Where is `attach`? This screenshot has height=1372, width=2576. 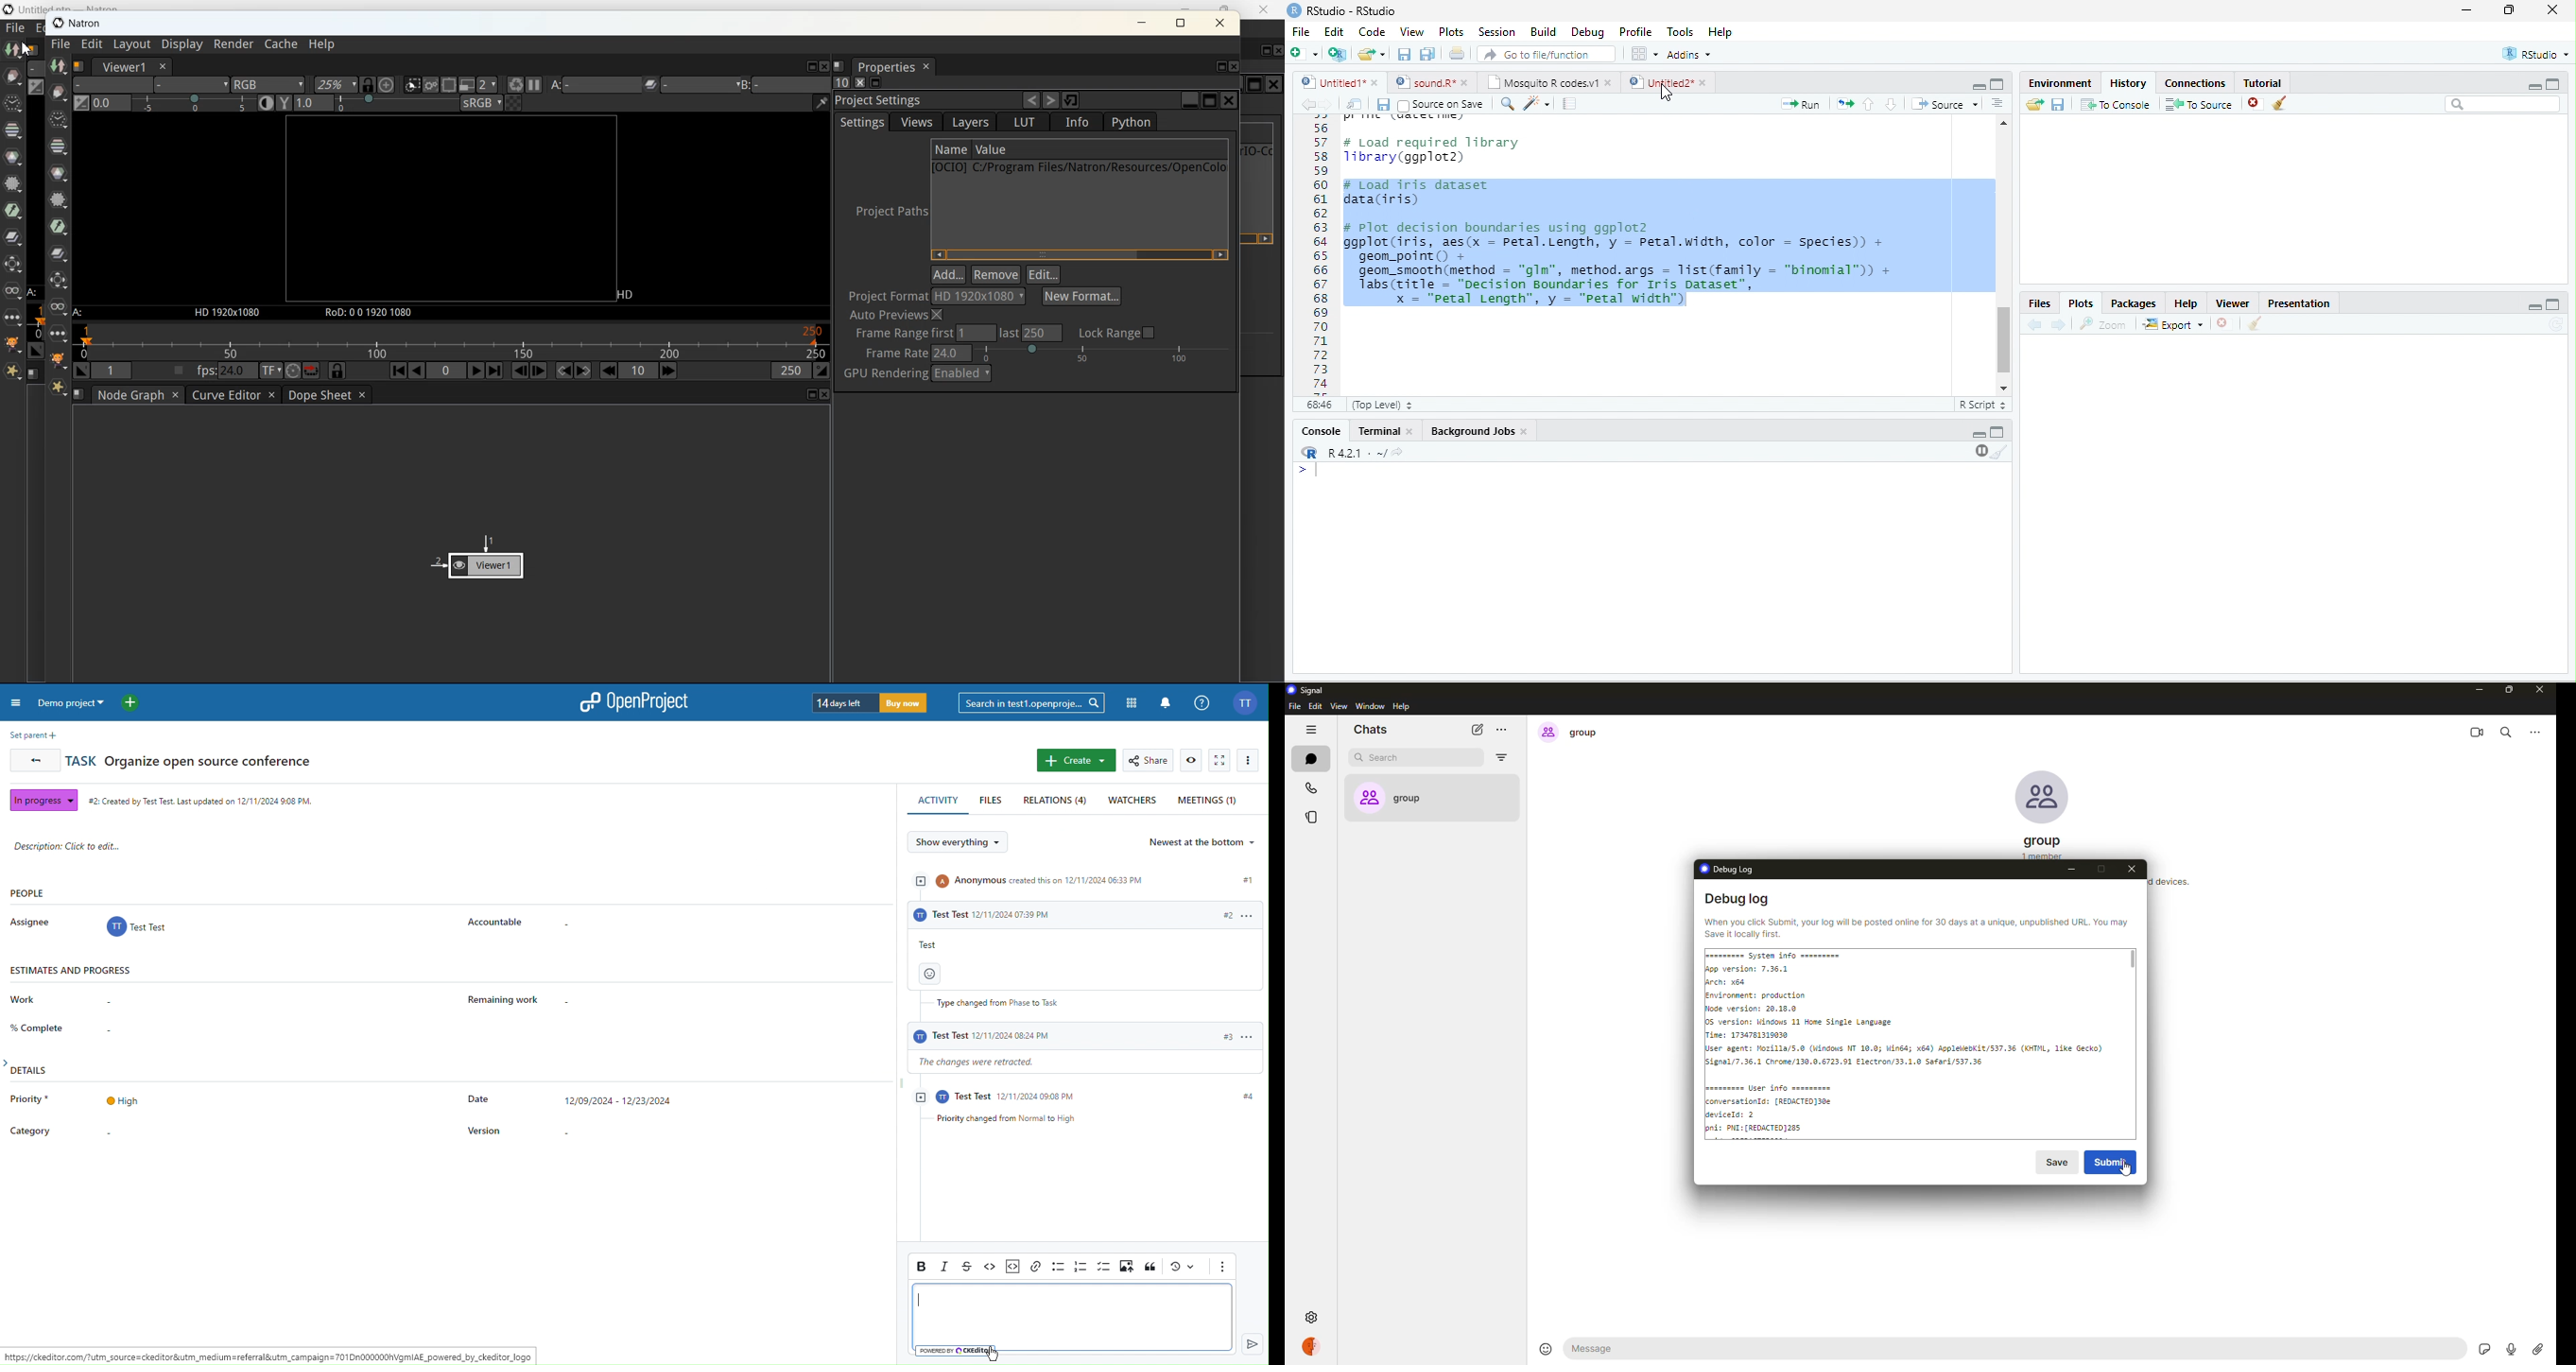 attach is located at coordinates (2538, 1349).